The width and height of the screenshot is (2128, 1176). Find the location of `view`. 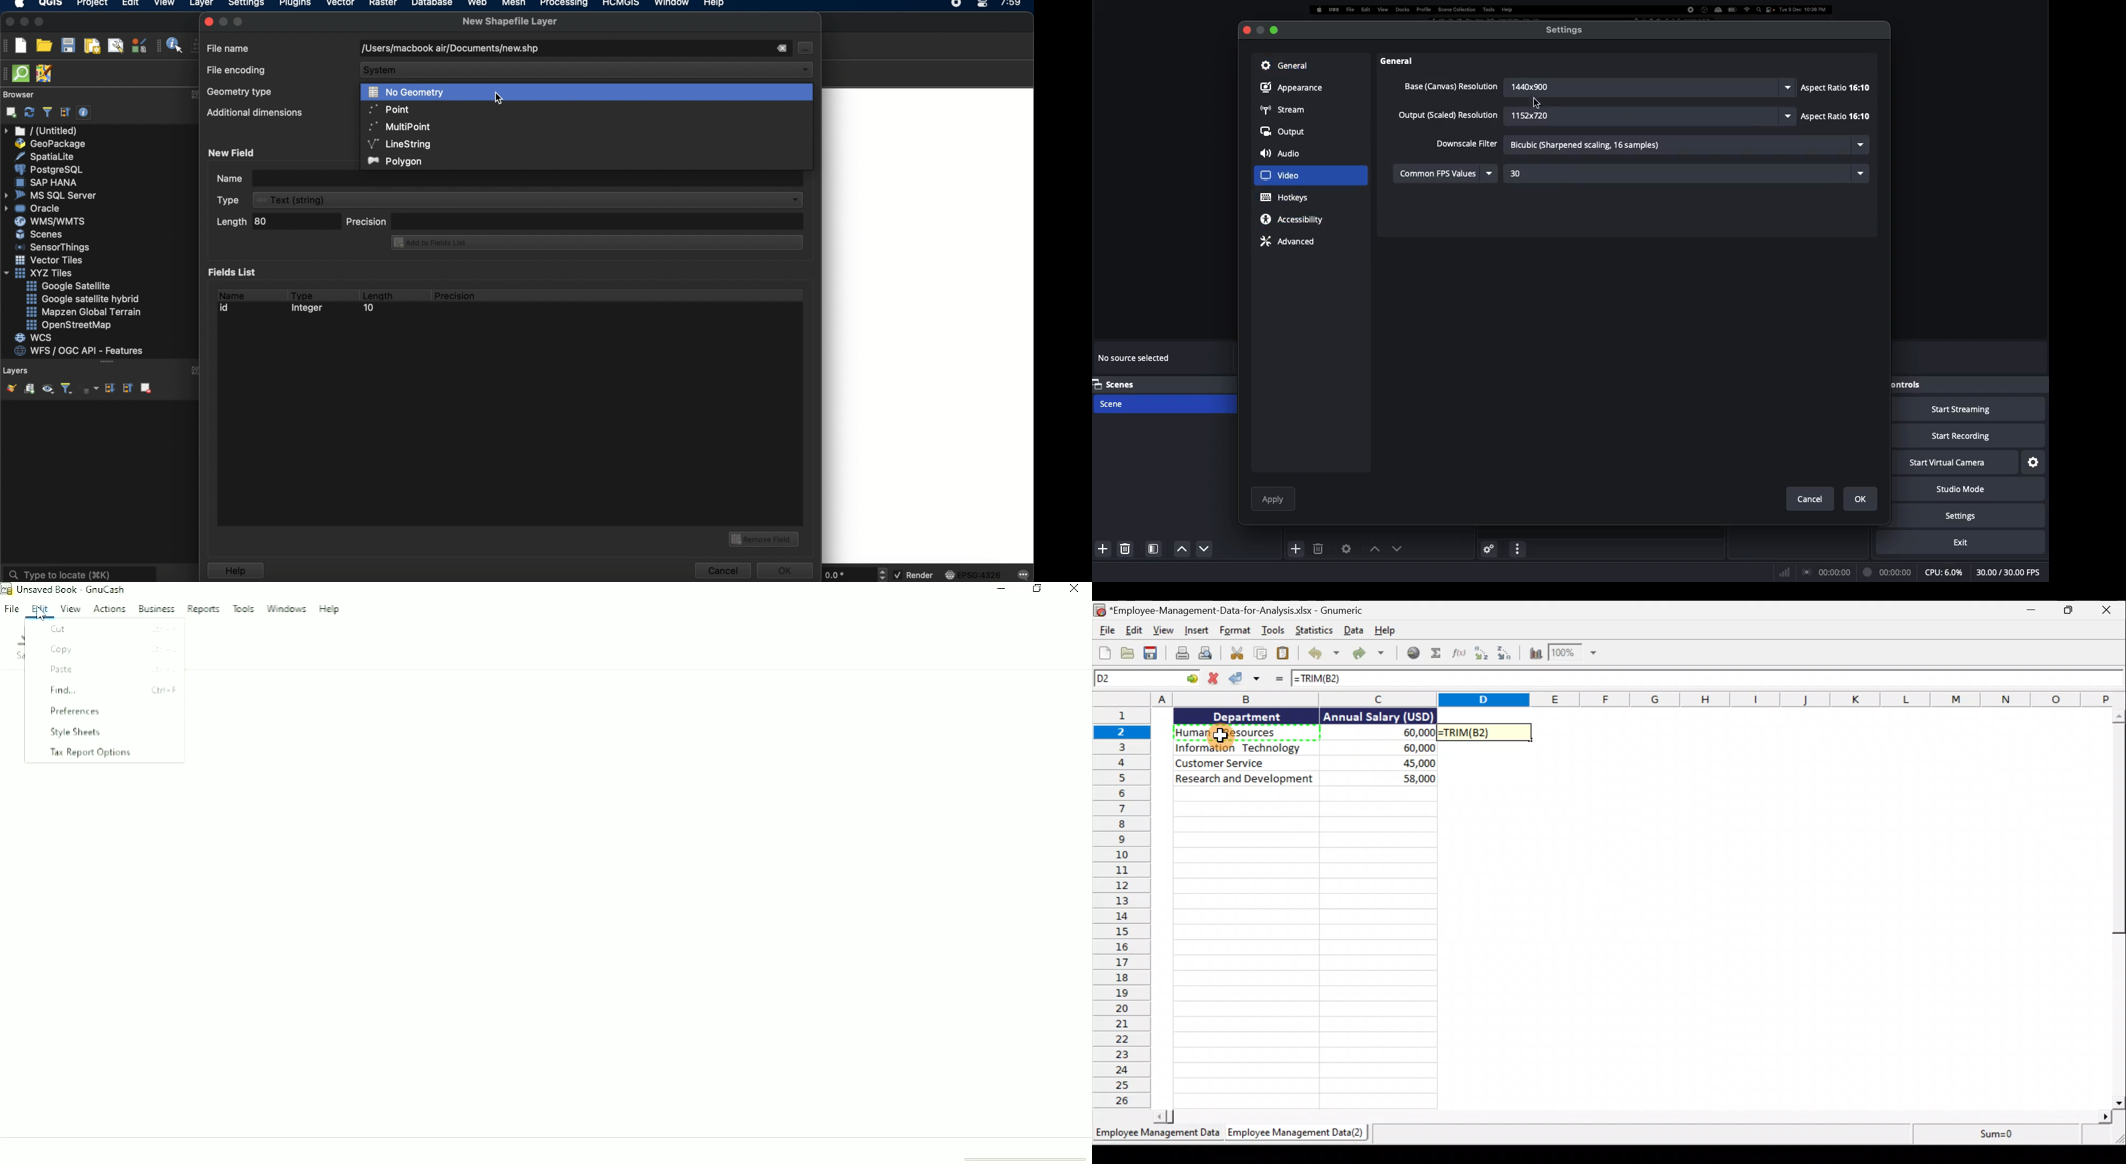

view is located at coordinates (73, 611).